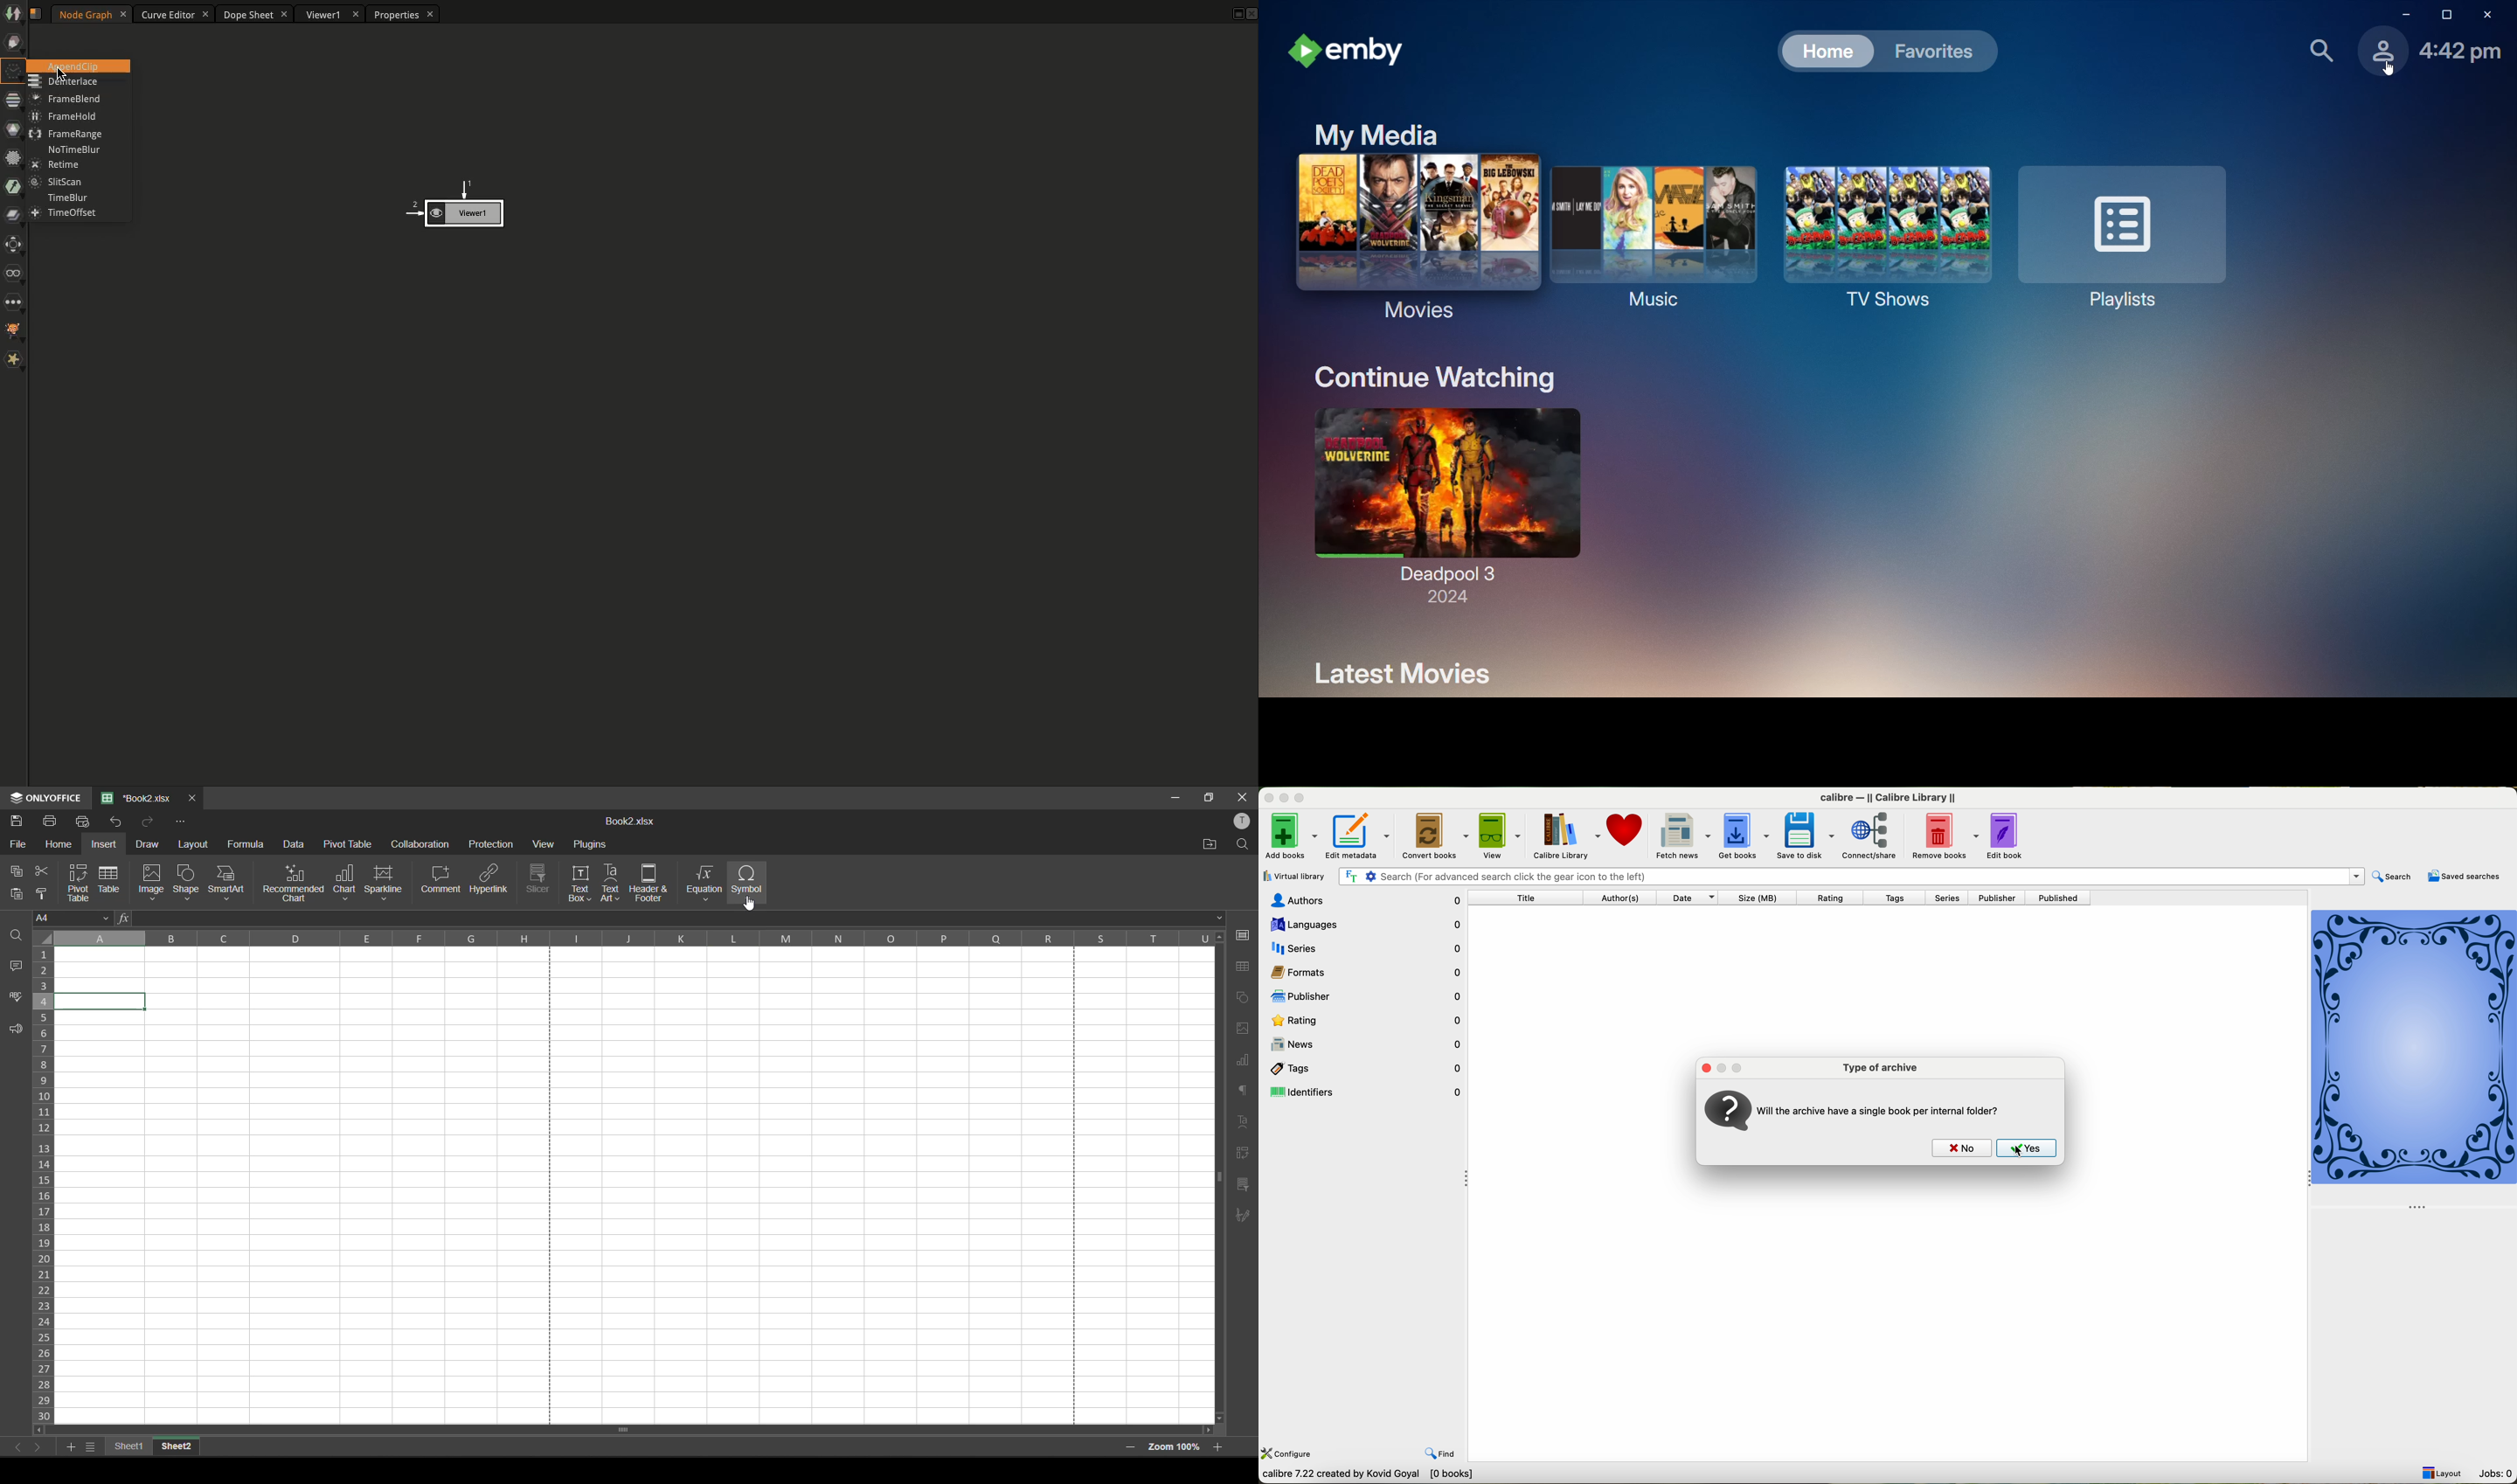 This screenshot has width=2520, height=1484. What do you see at coordinates (91, 1448) in the screenshot?
I see `sheet list` at bounding box center [91, 1448].